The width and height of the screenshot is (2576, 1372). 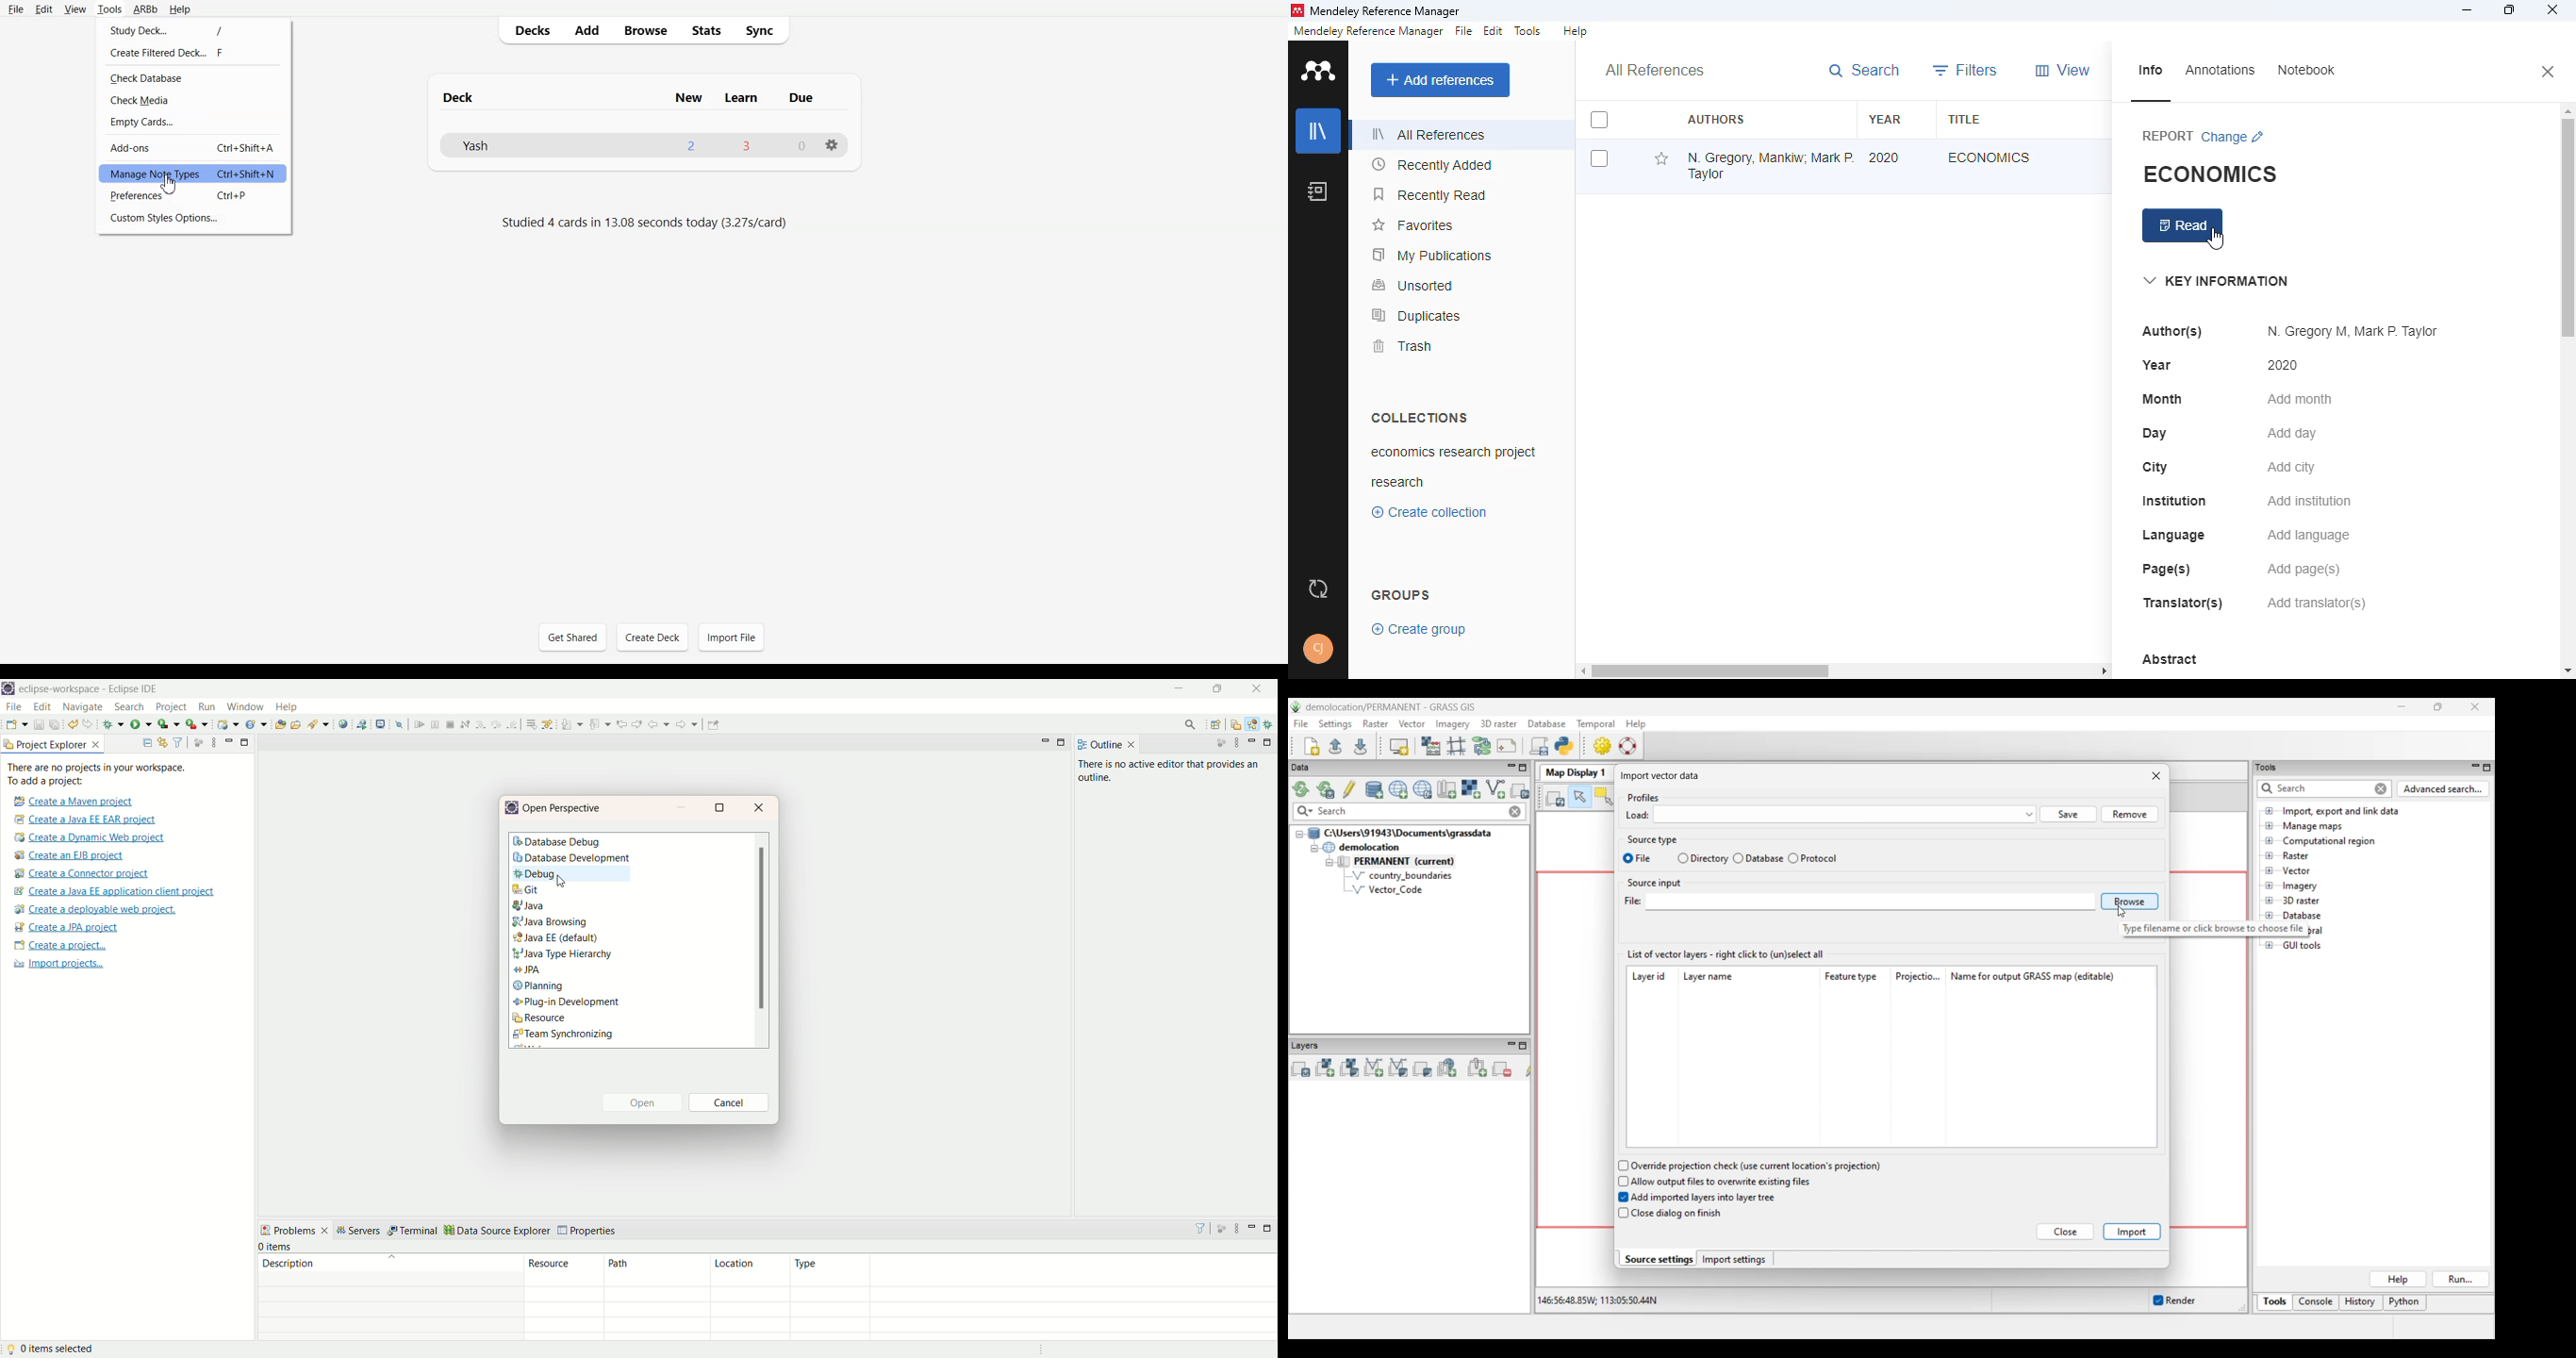 I want to click on add institution, so click(x=2309, y=501).